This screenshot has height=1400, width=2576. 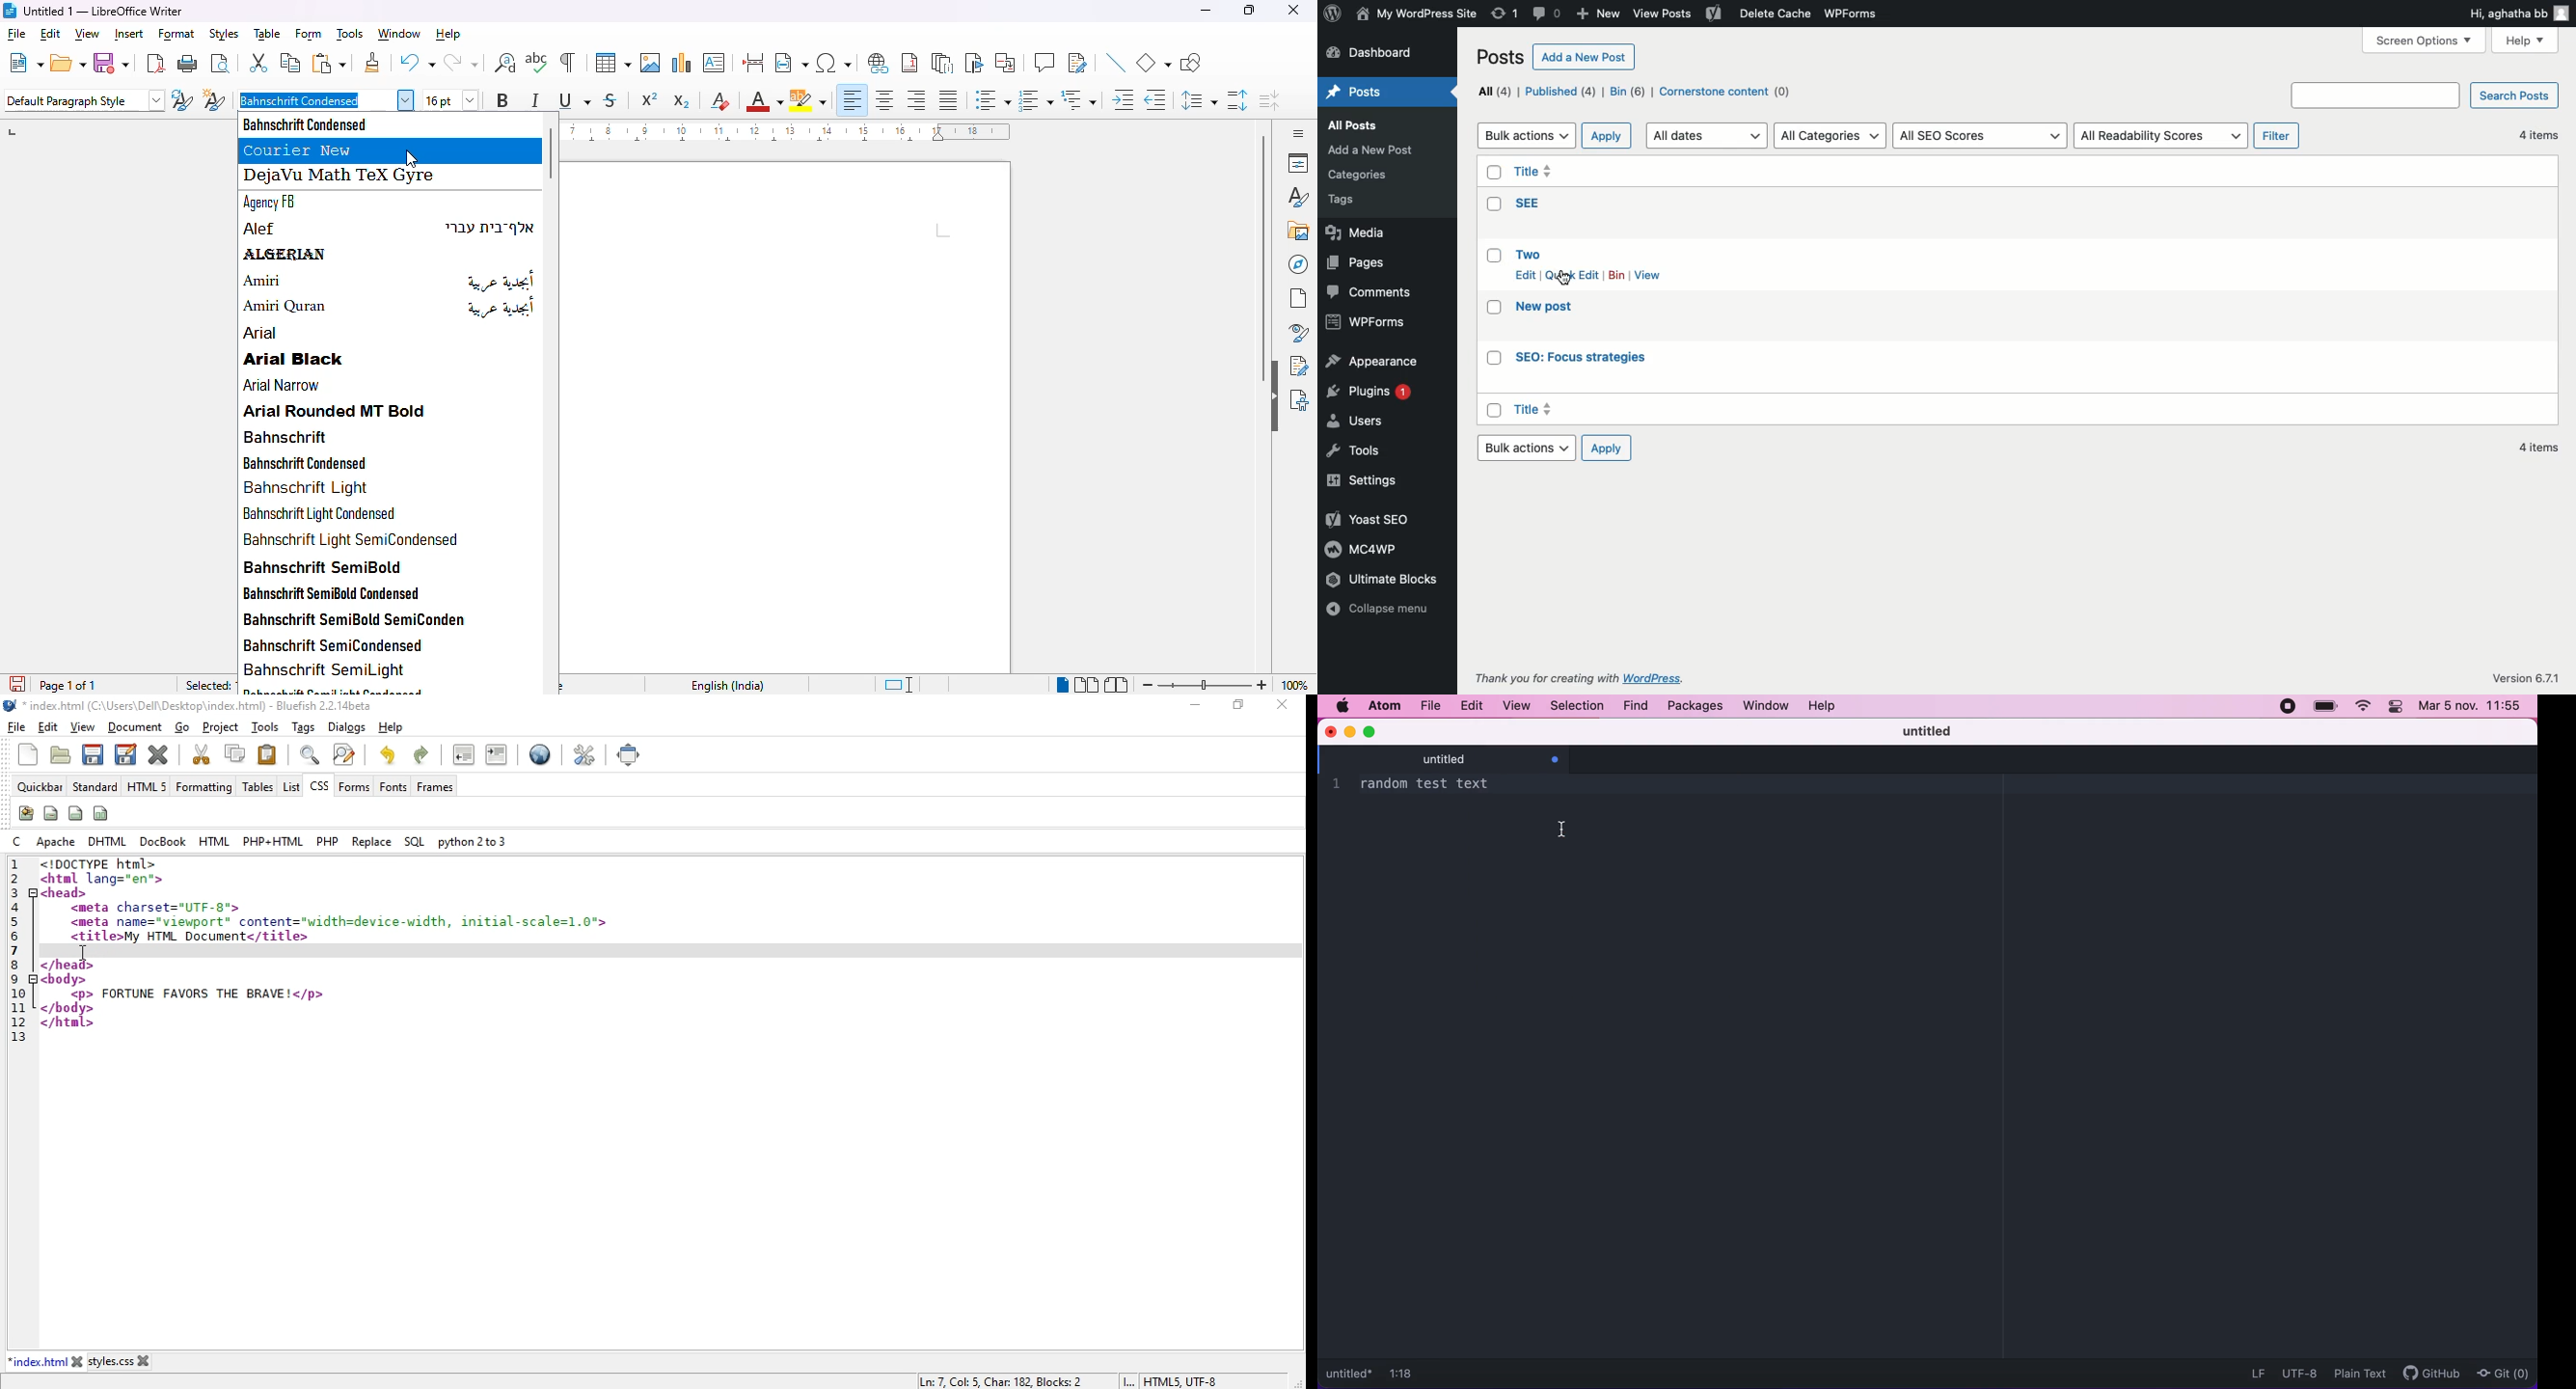 What do you see at coordinates (147, 787) in the screenshot?
I see `html 5` at bounding box center [147, 787].